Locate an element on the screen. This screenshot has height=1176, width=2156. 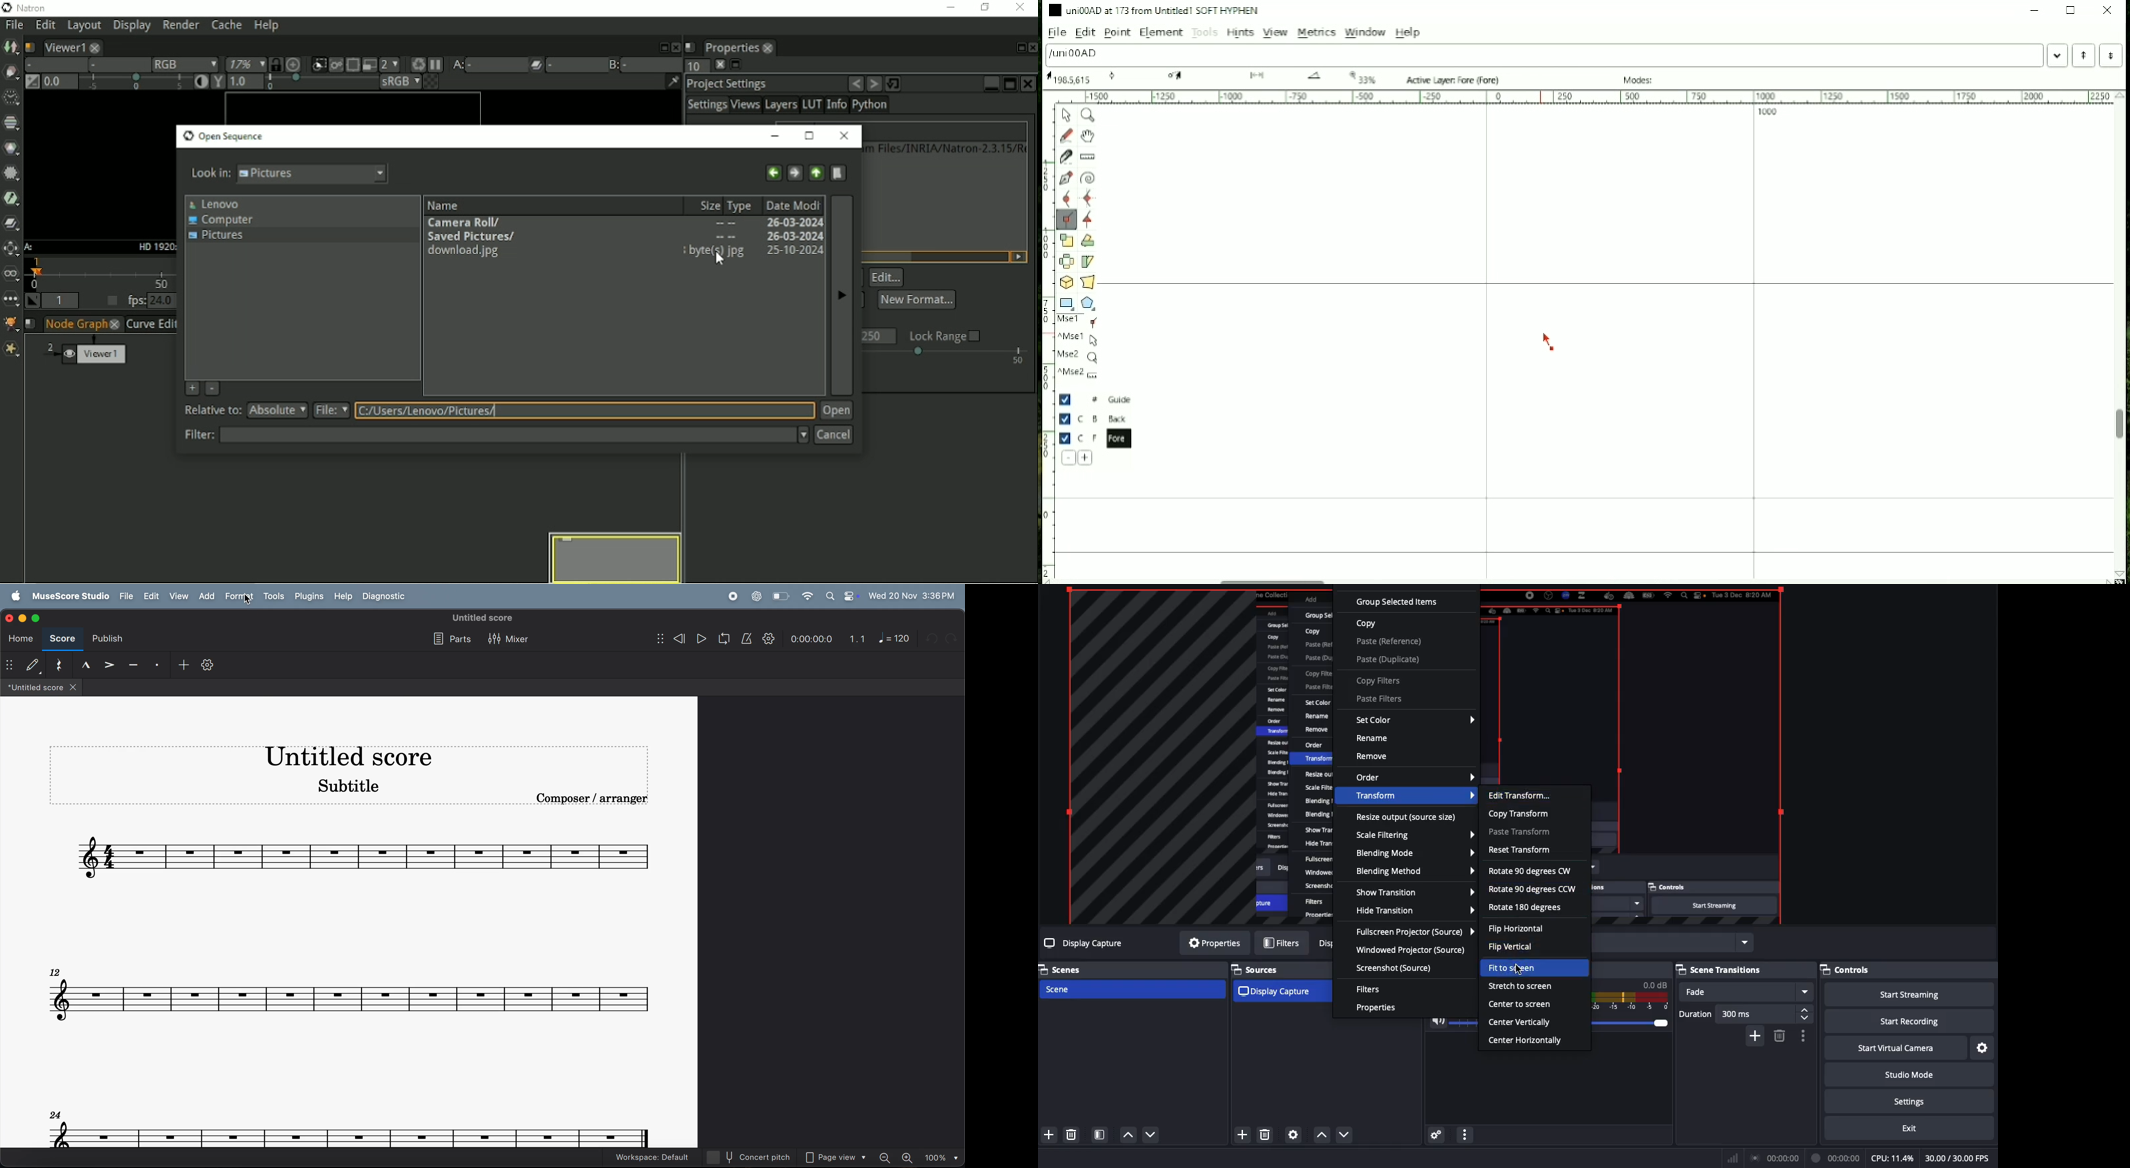
173 Oxad U+00AD "uni00AD" SOFT HYPHEN is located at coordinates (1068, 78).